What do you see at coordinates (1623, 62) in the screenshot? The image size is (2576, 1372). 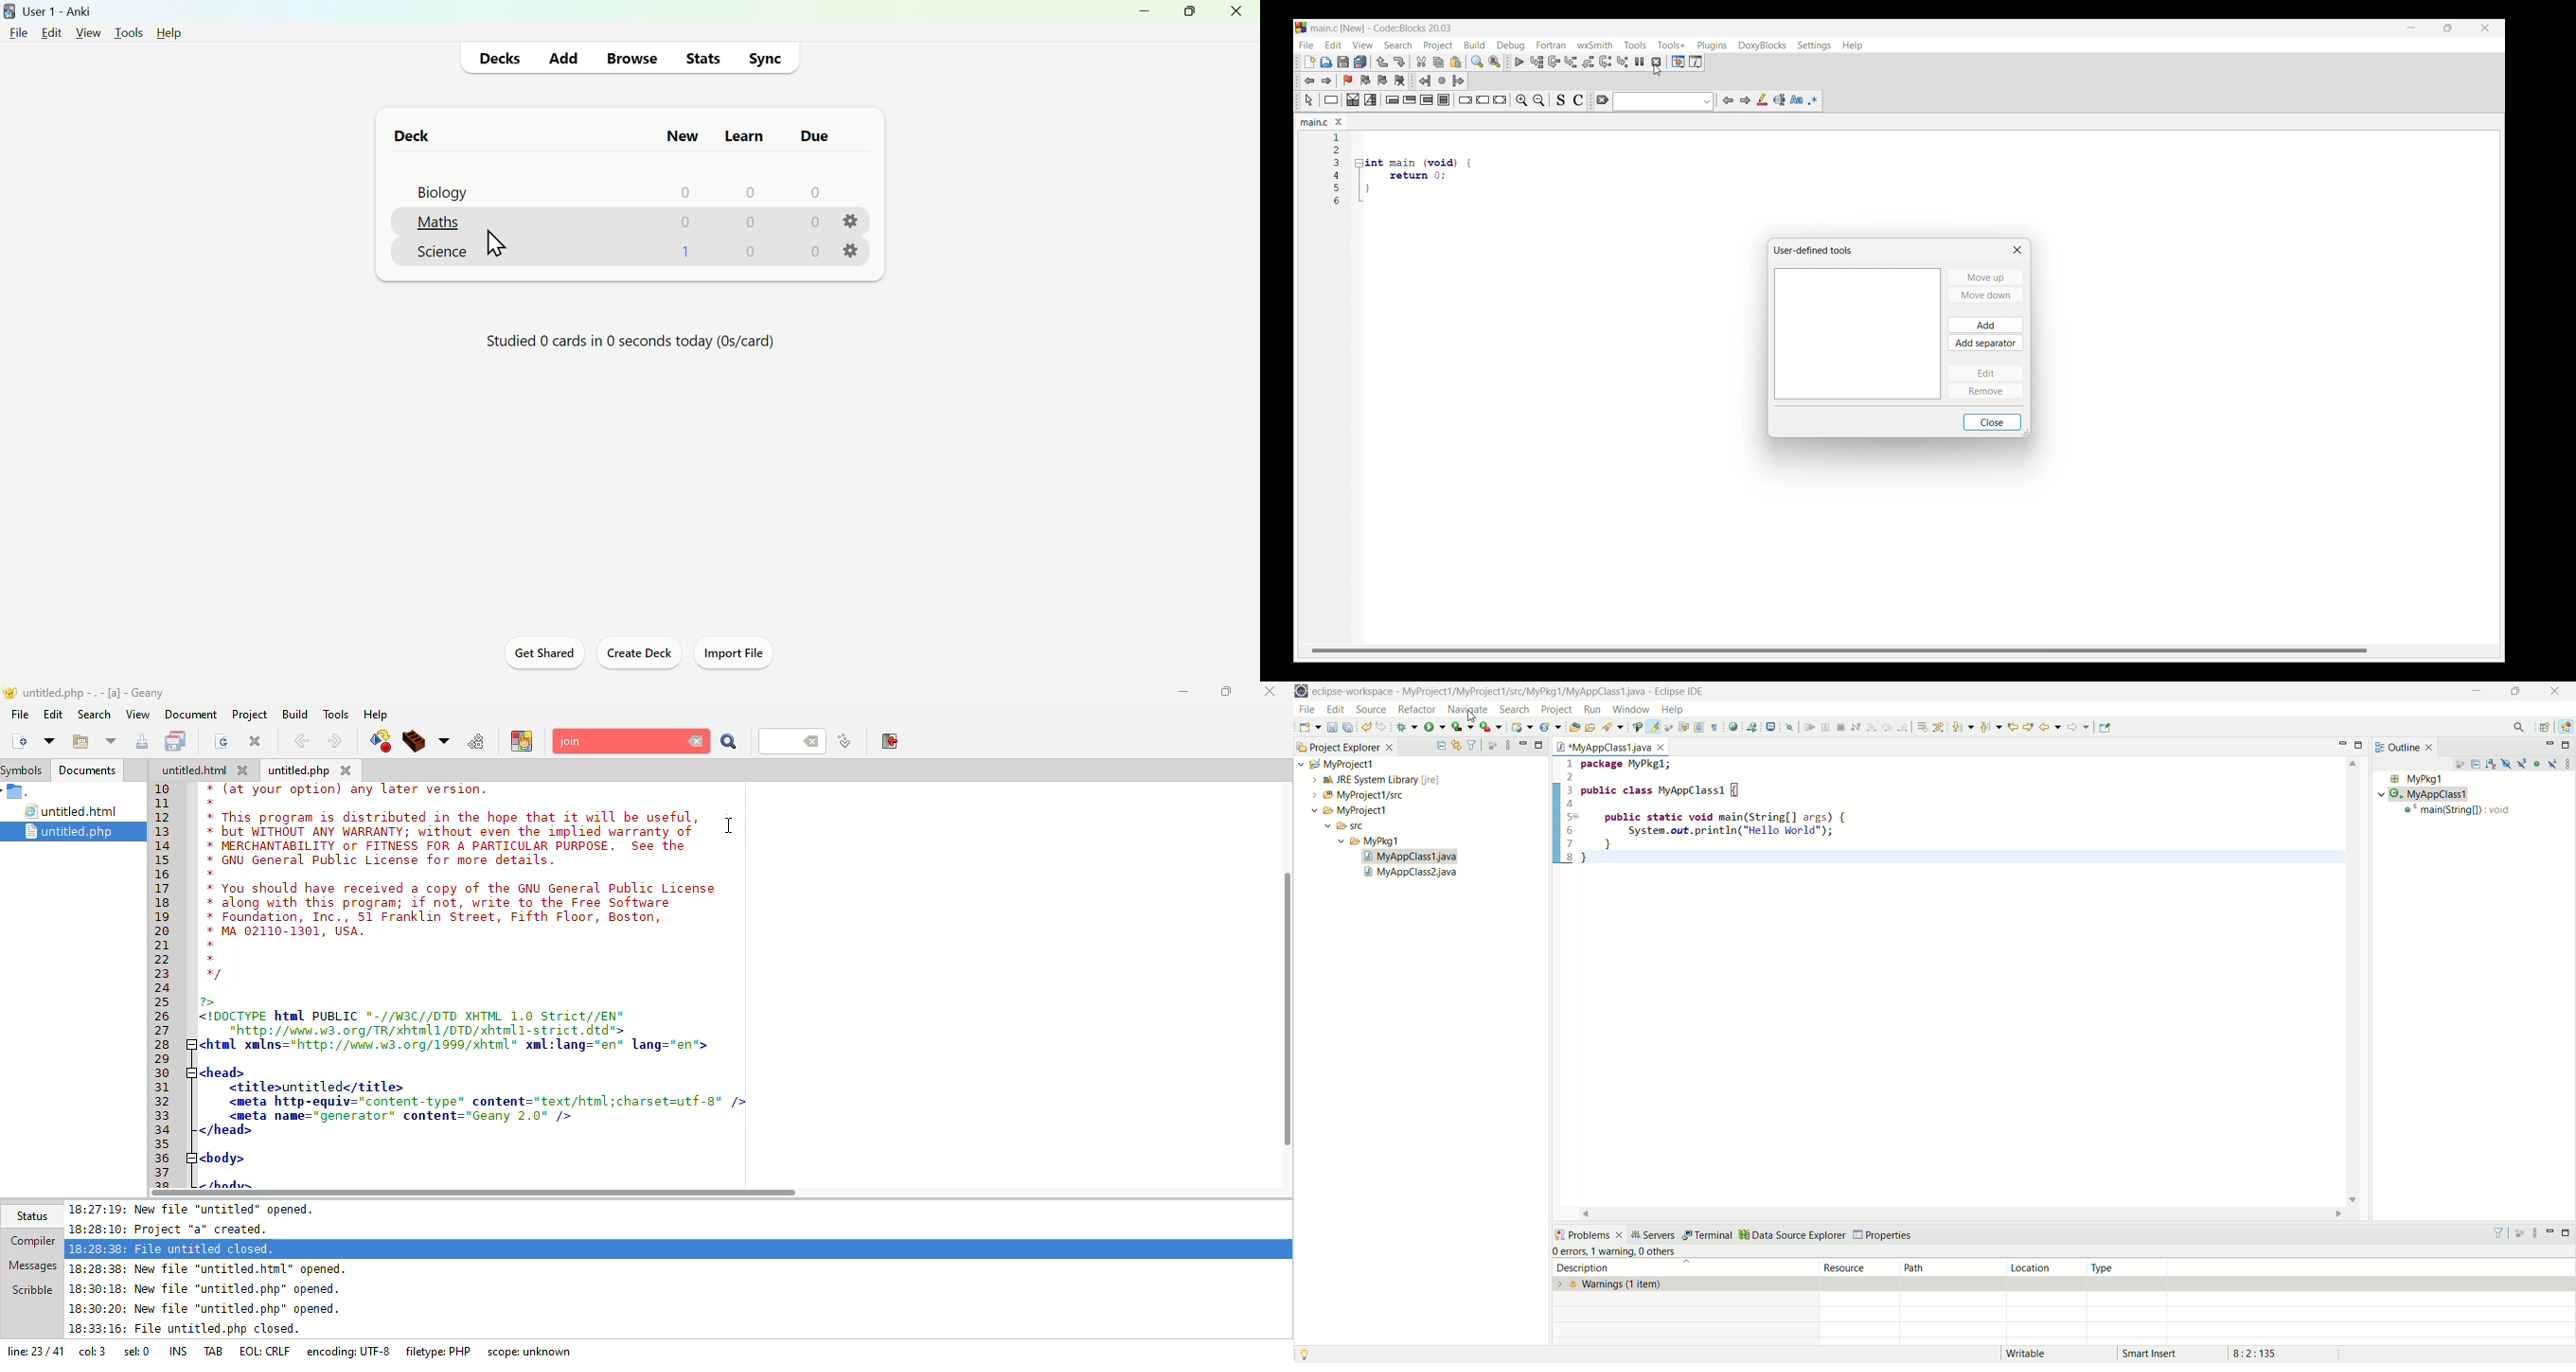 I see `Step into instruction` at bounding box center [1623, 62].